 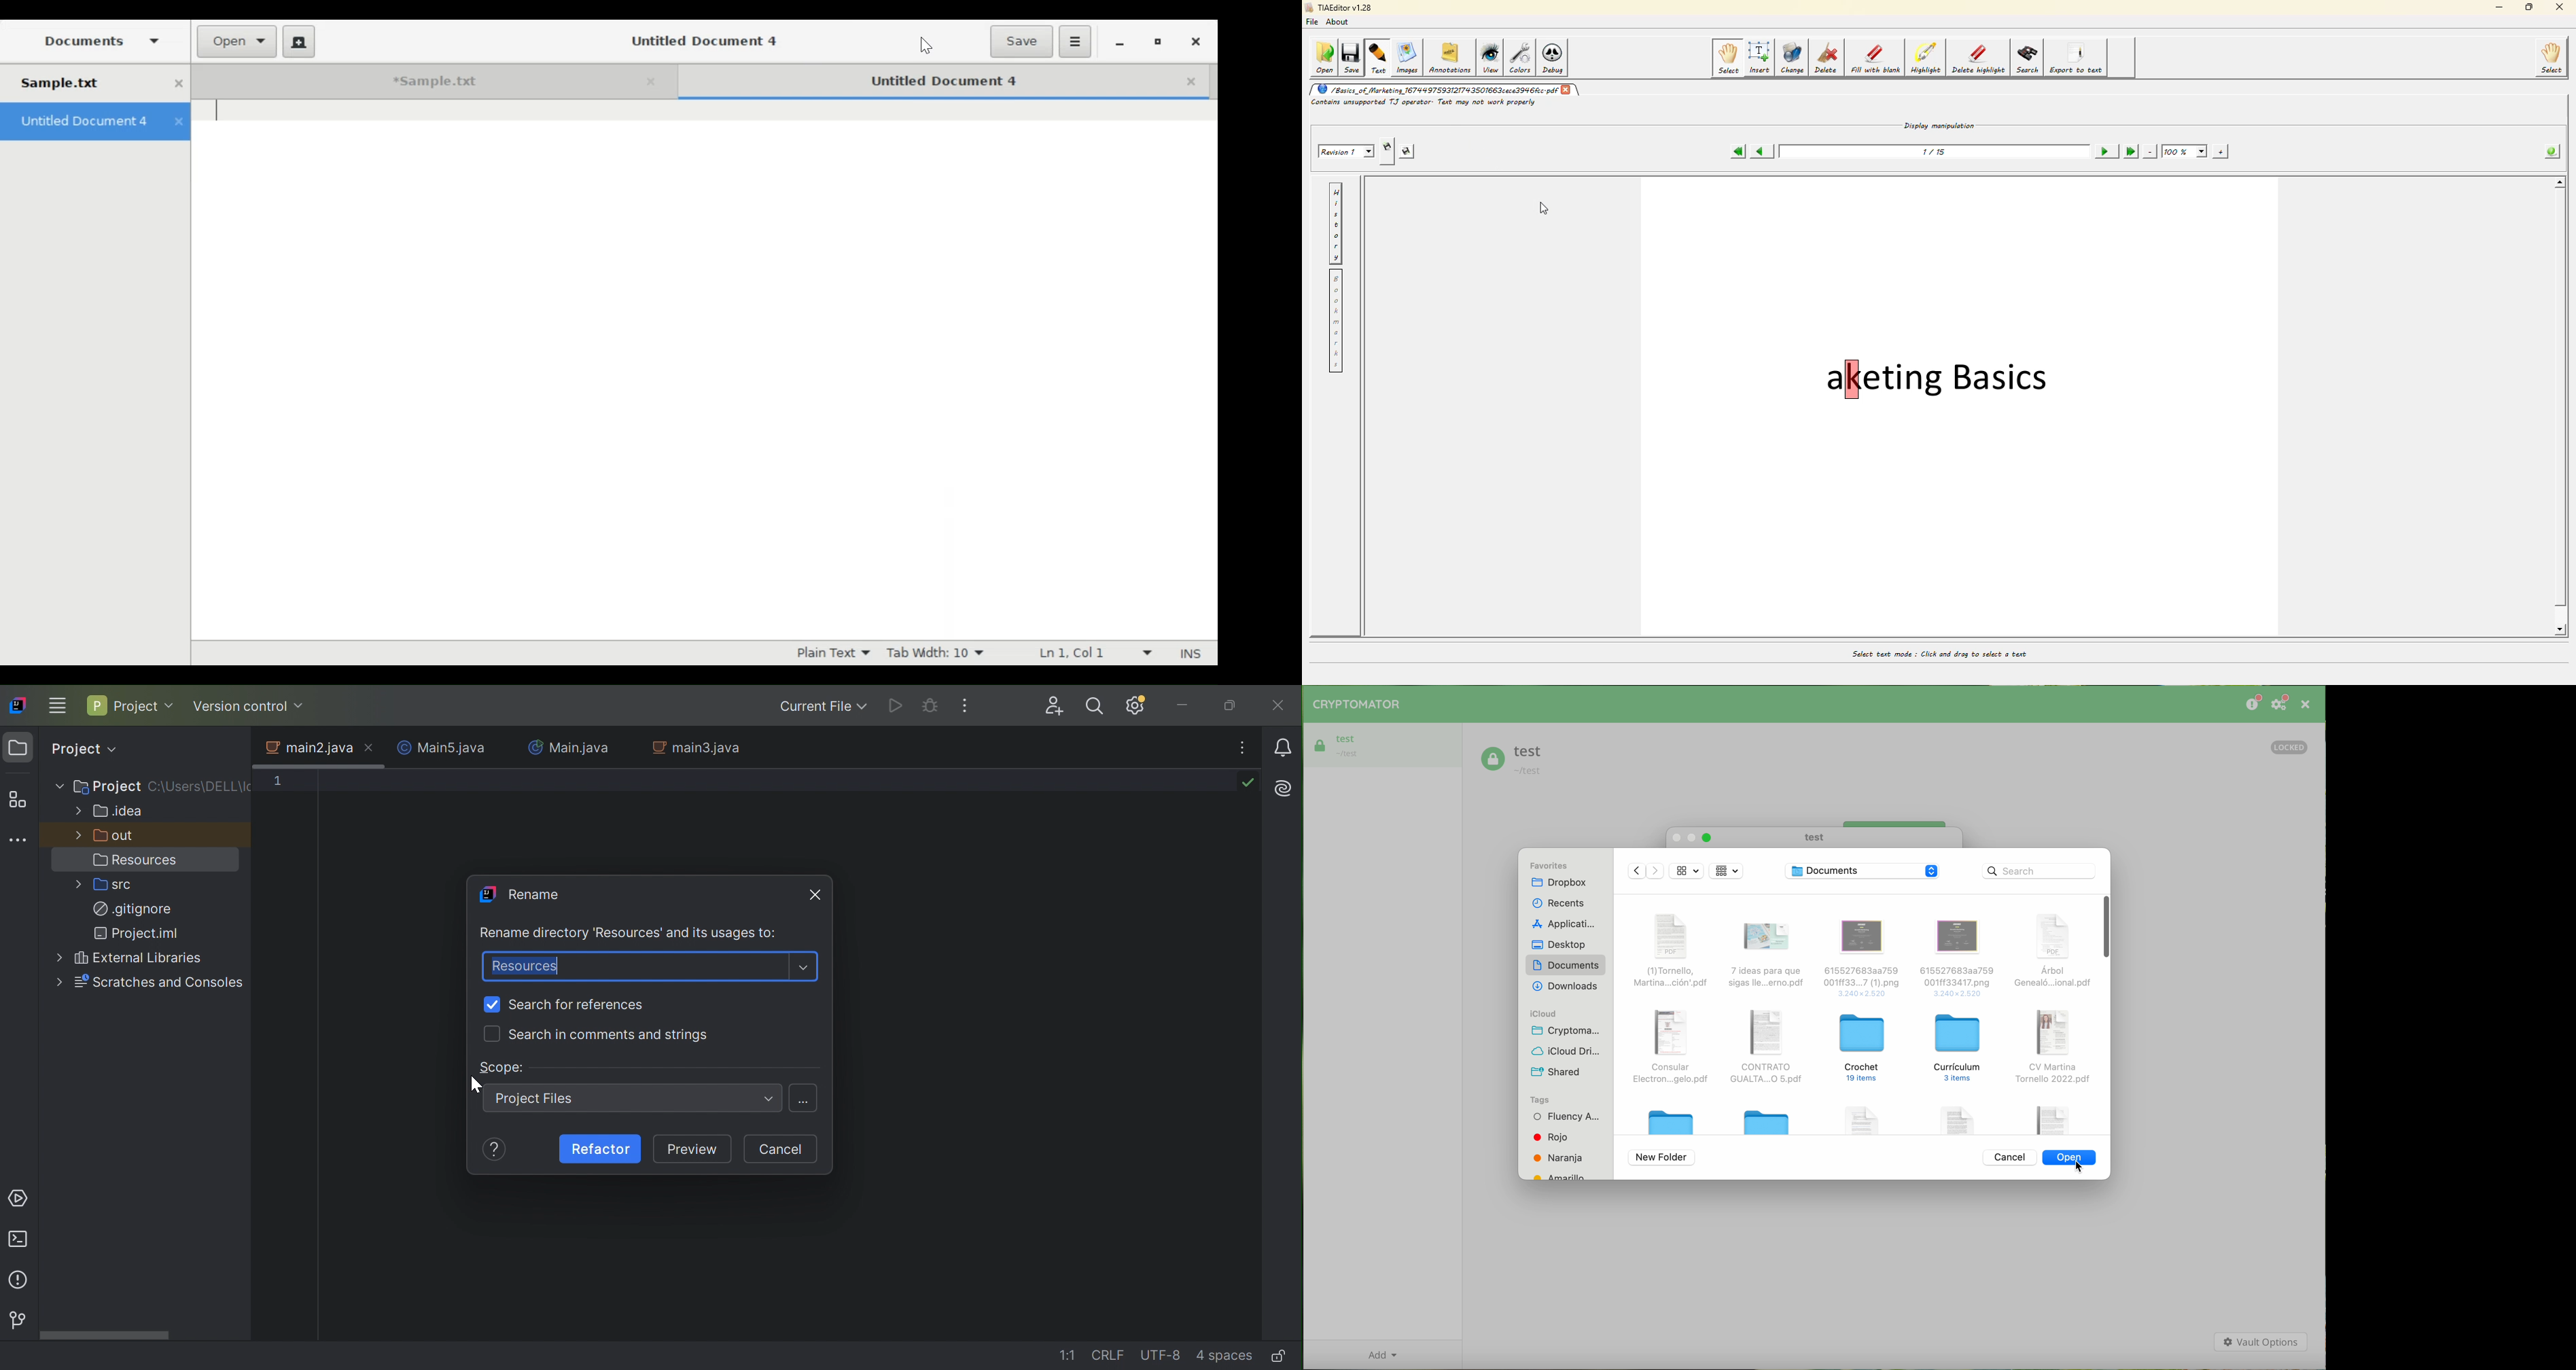 I want to click on Tab Width: 10, so click(x=934, y=652).